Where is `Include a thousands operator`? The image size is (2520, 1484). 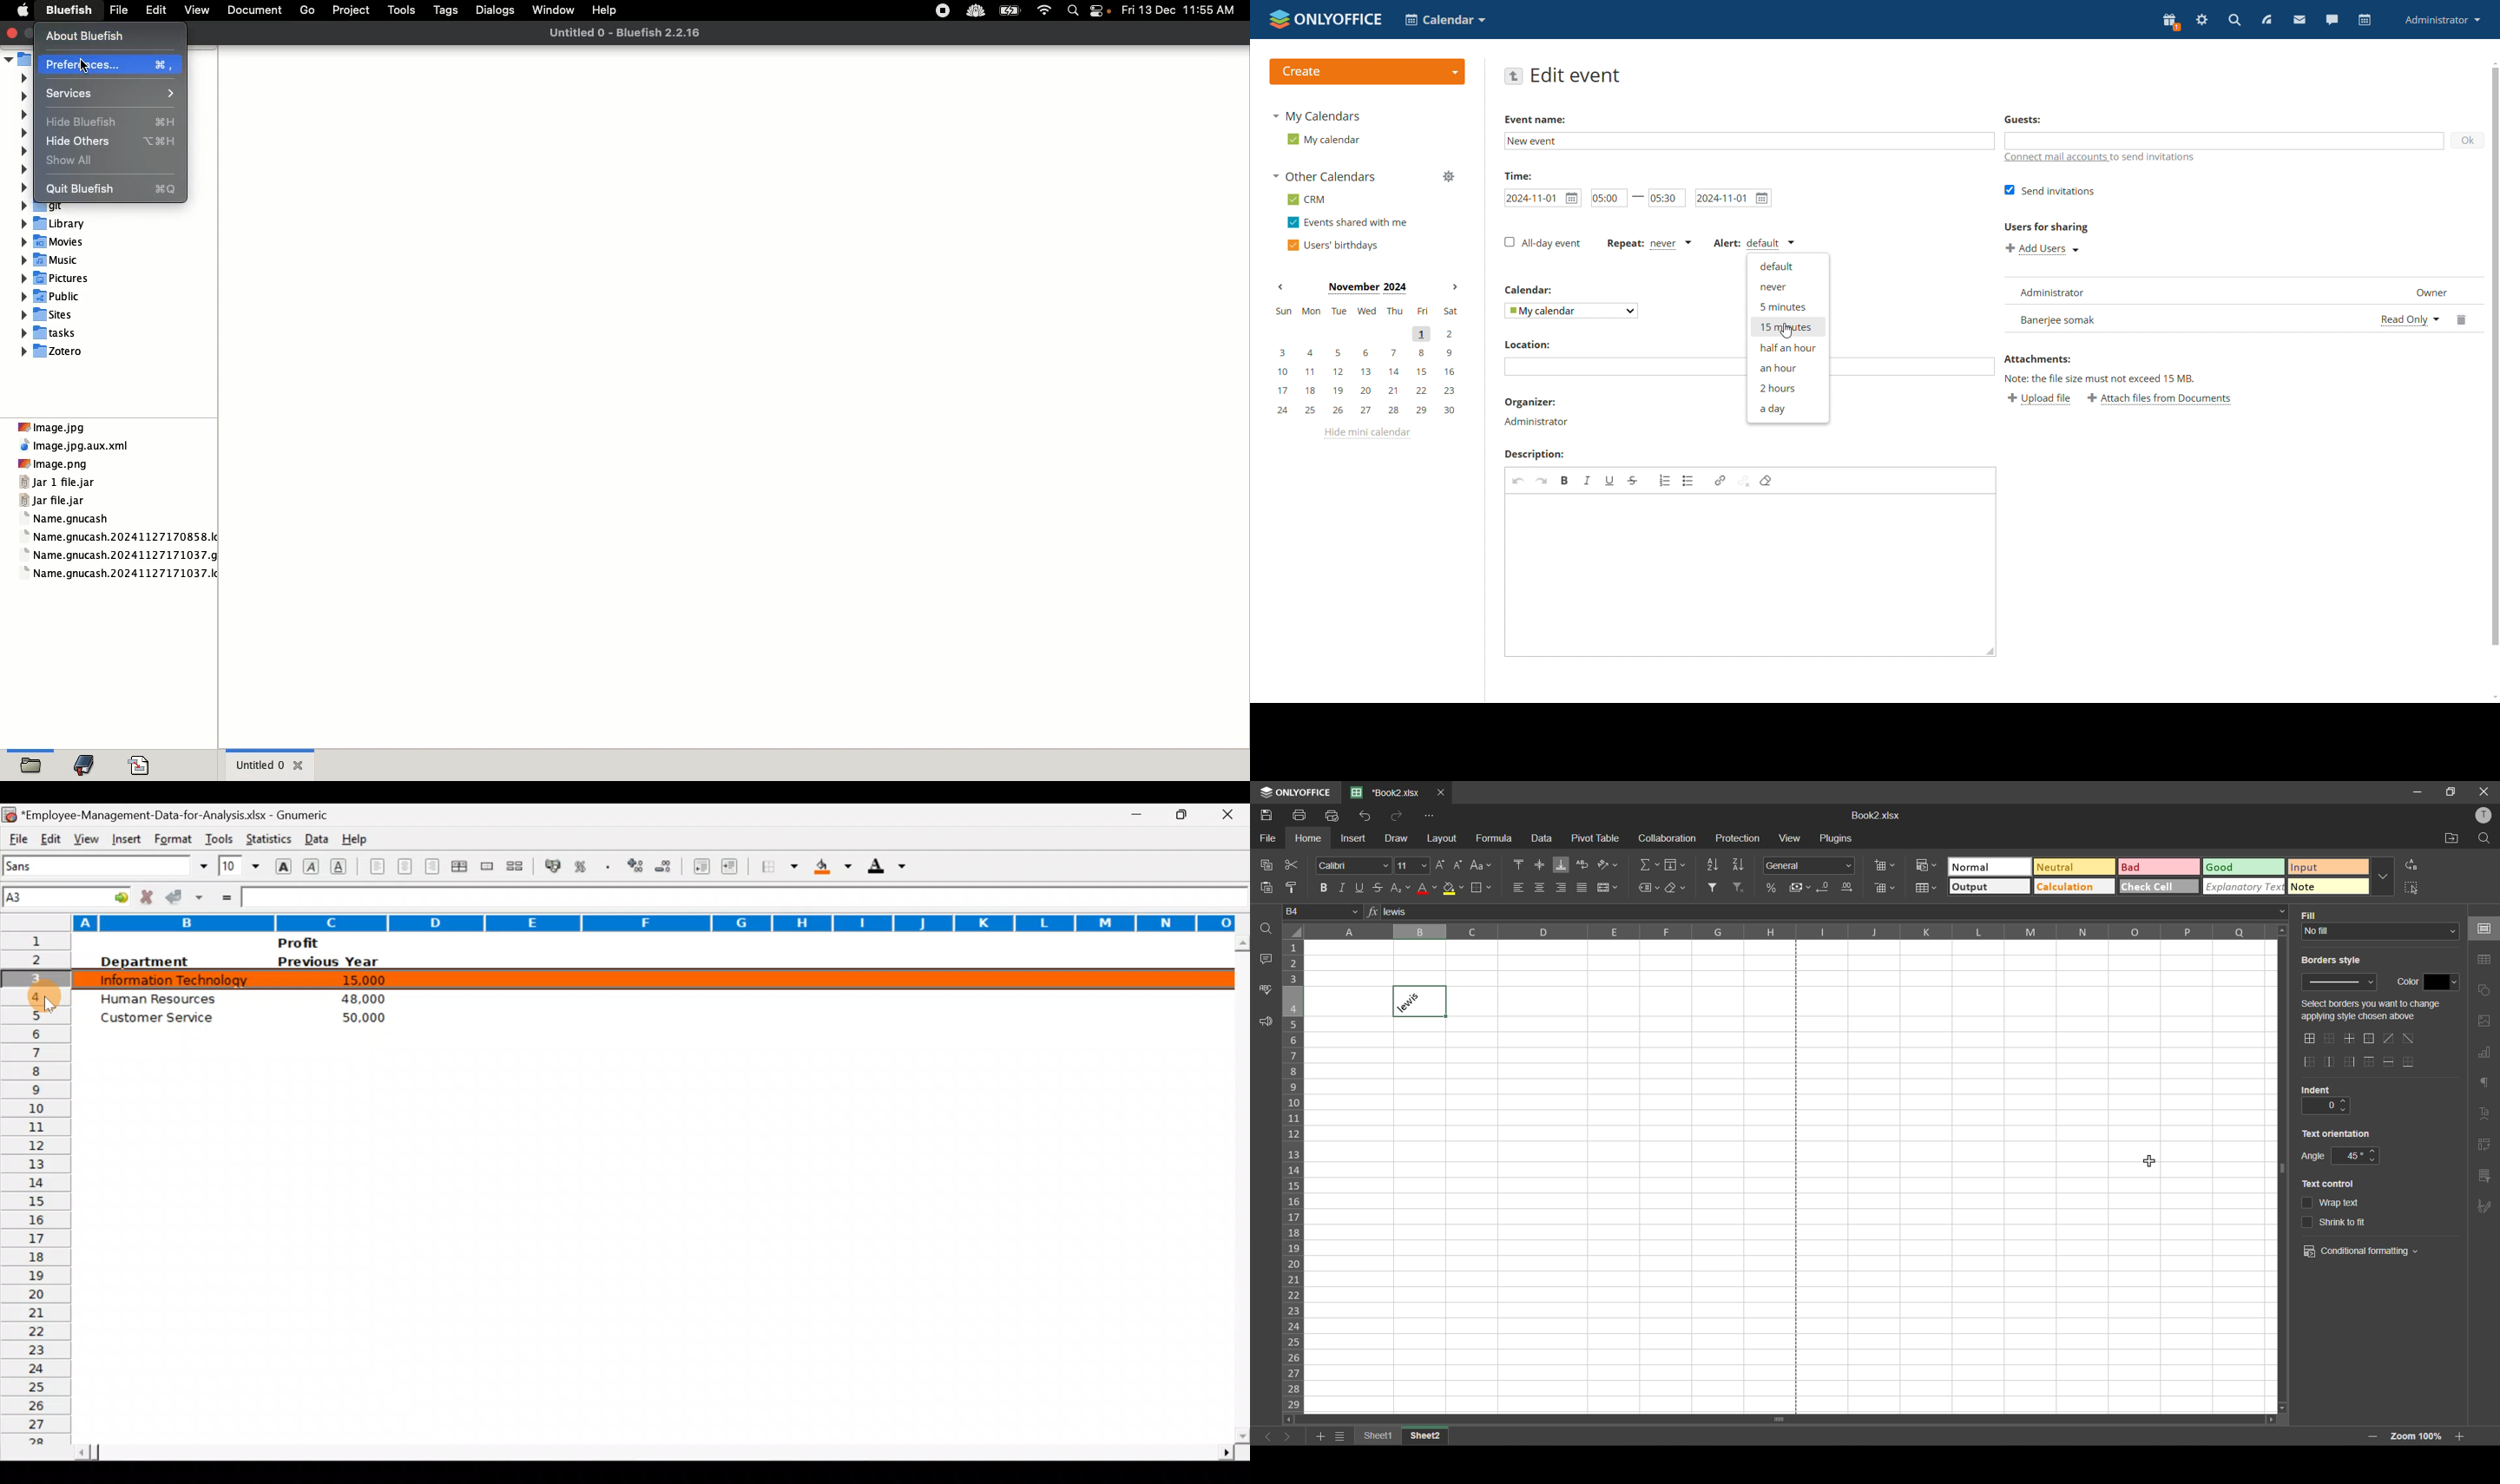
Include a thousands operator is located at coordinates (610, 868).